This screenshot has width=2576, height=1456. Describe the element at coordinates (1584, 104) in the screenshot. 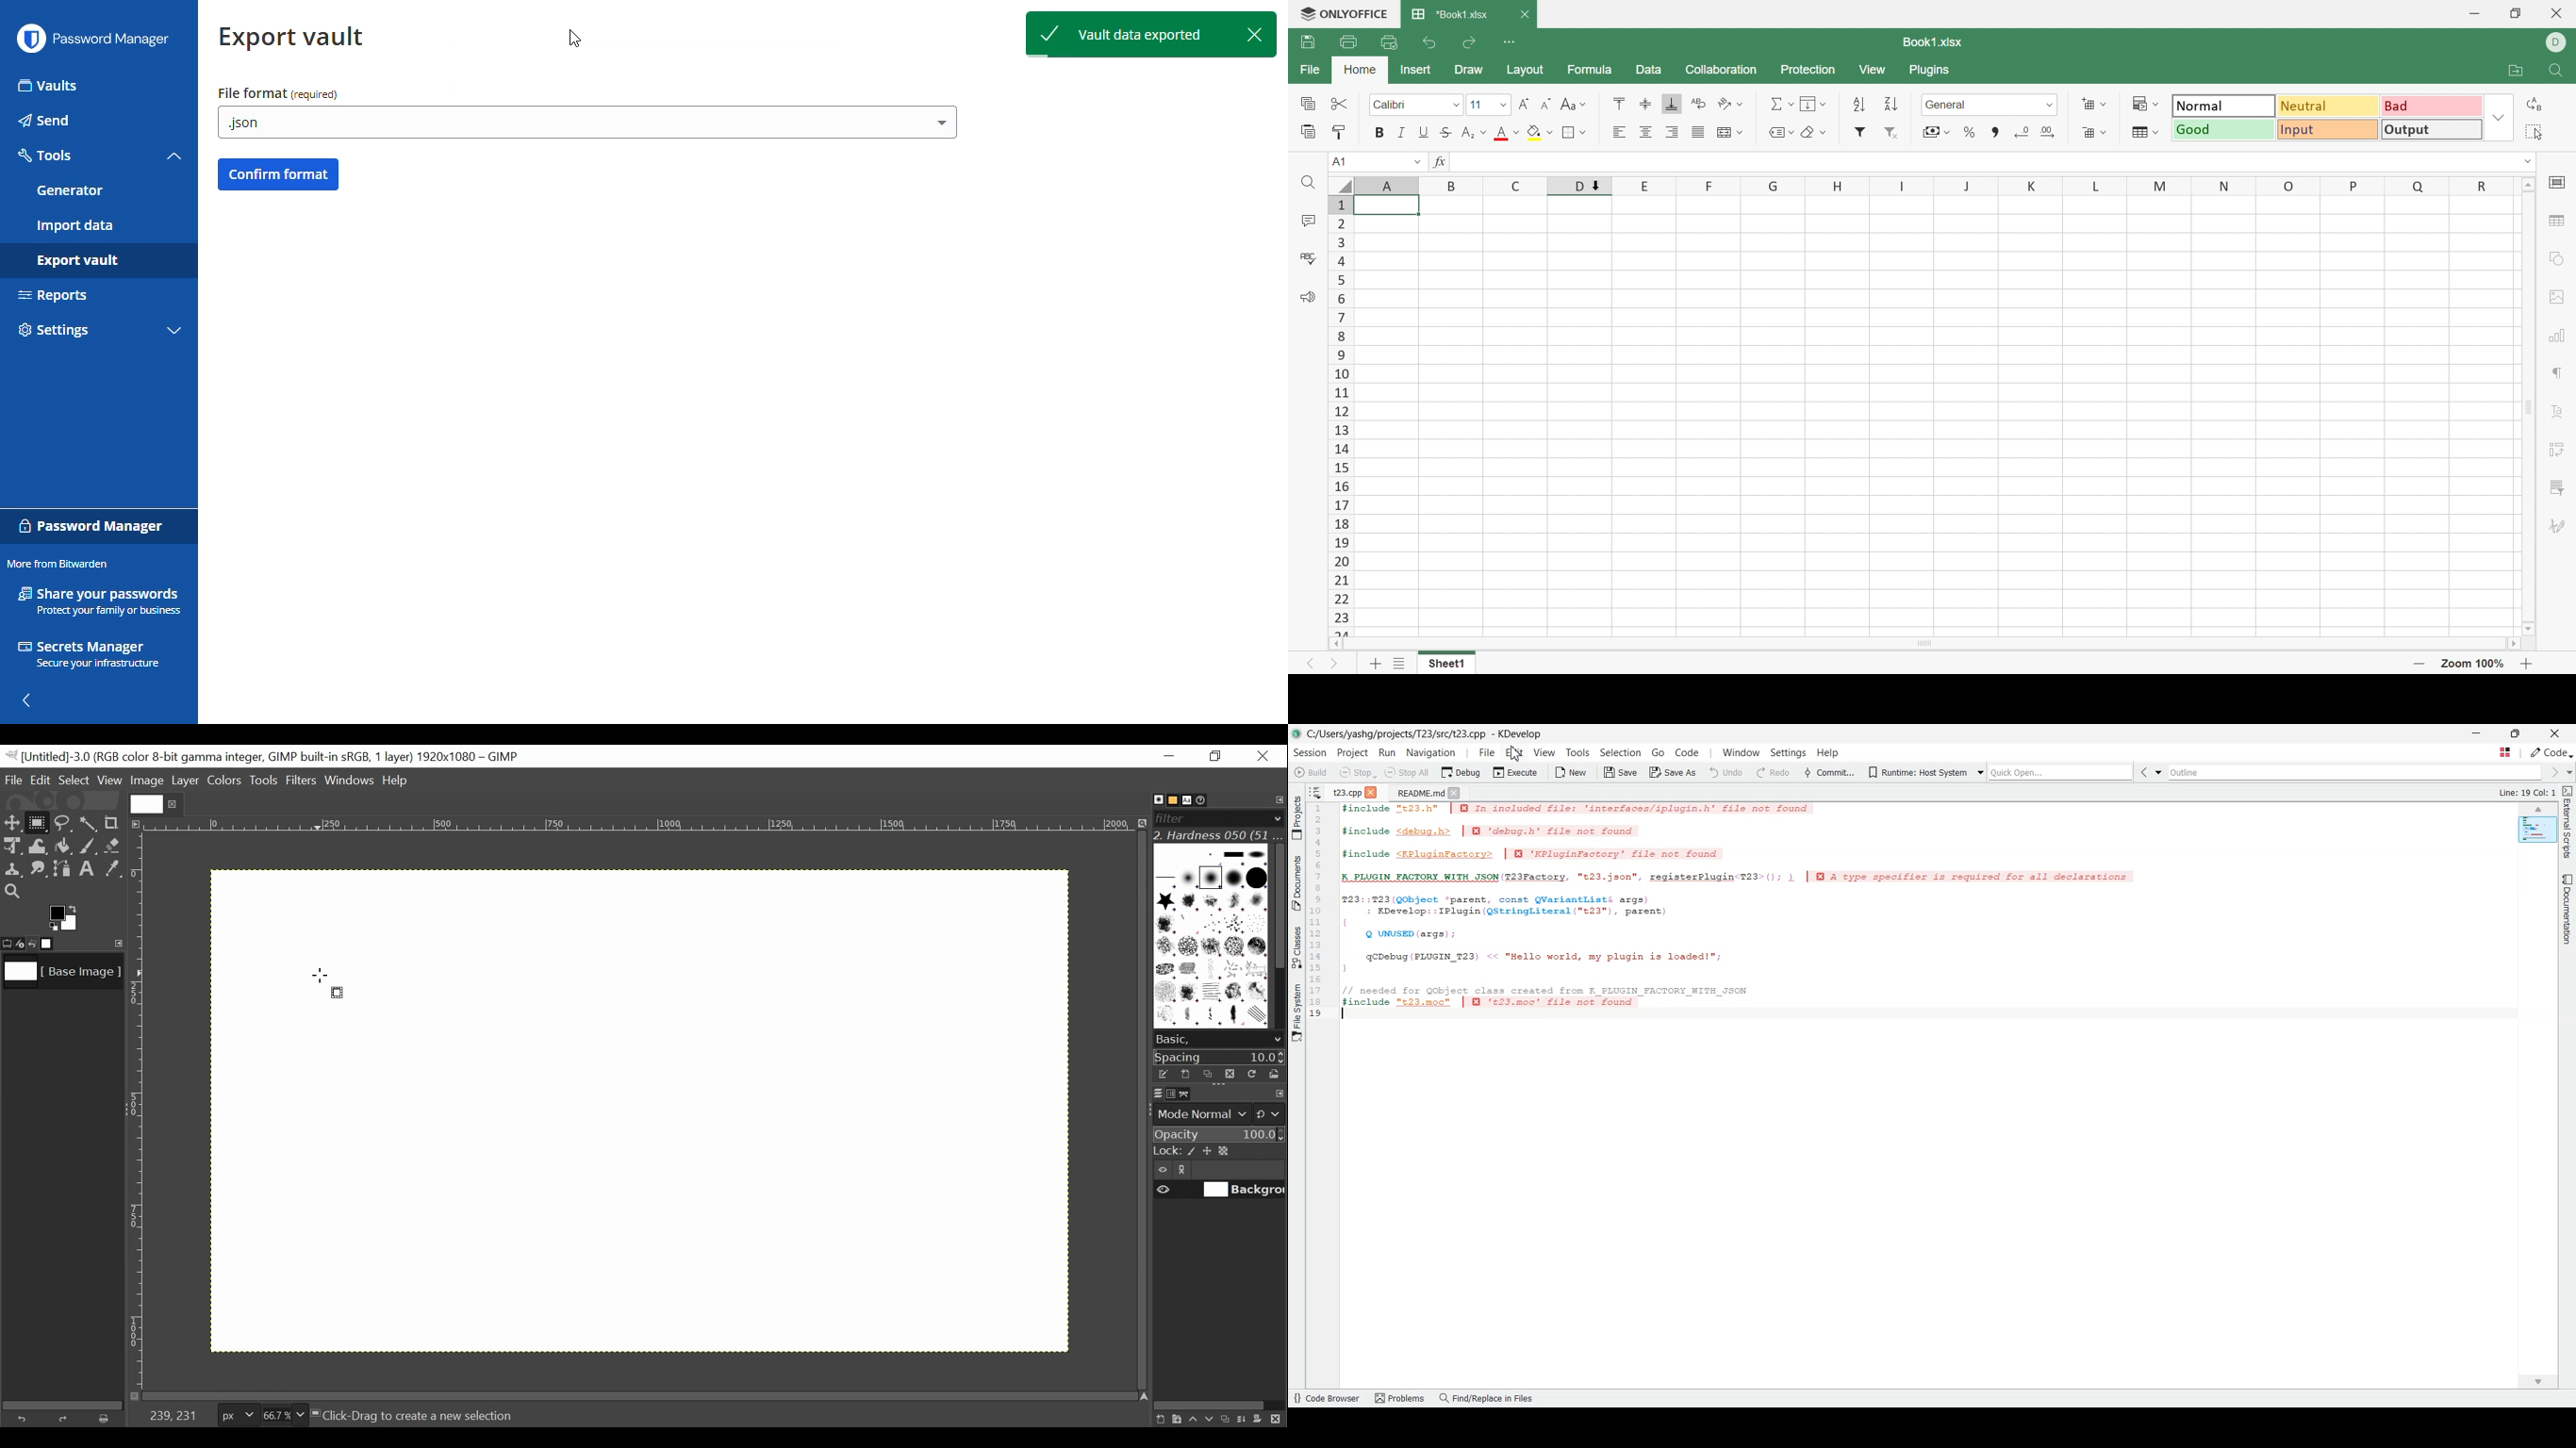

I see `Drop Down` at that location.